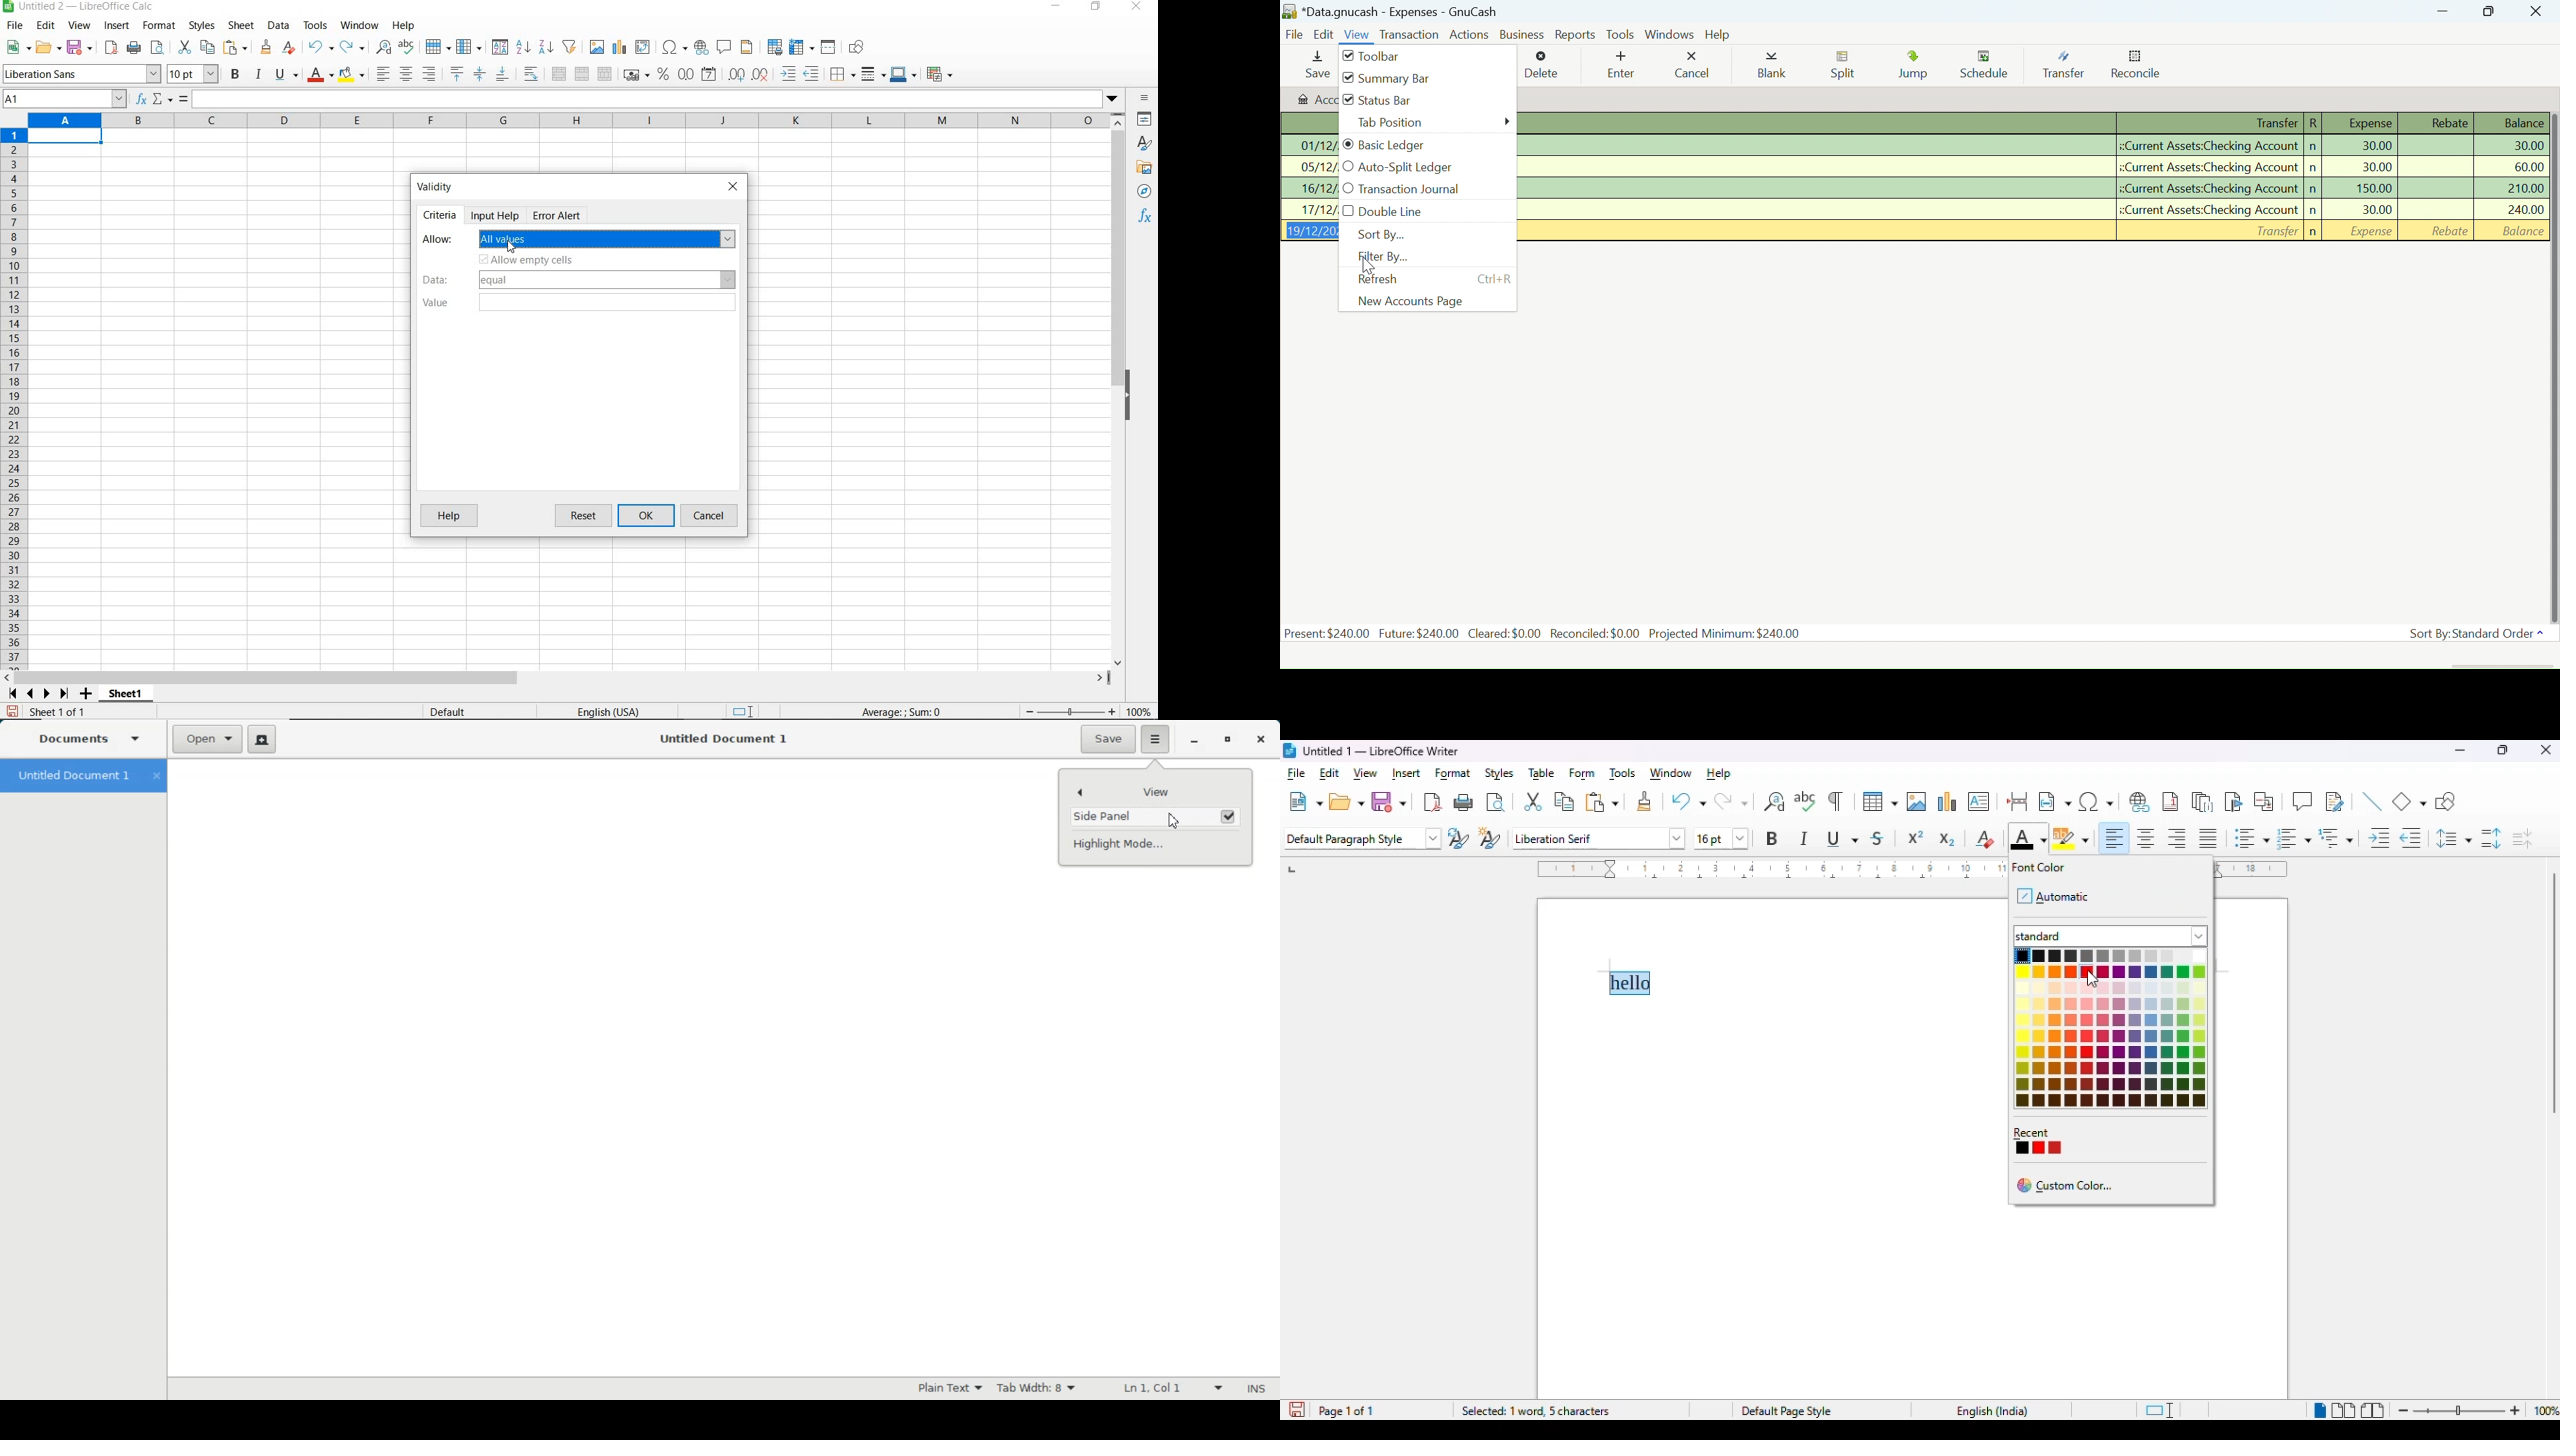 This screenshot has height=1456, width=2576. What do you see at coordinates (2033, 124) in the screenshot?
I see `Transactions Column Headings` at bounding box center [2033, 124].